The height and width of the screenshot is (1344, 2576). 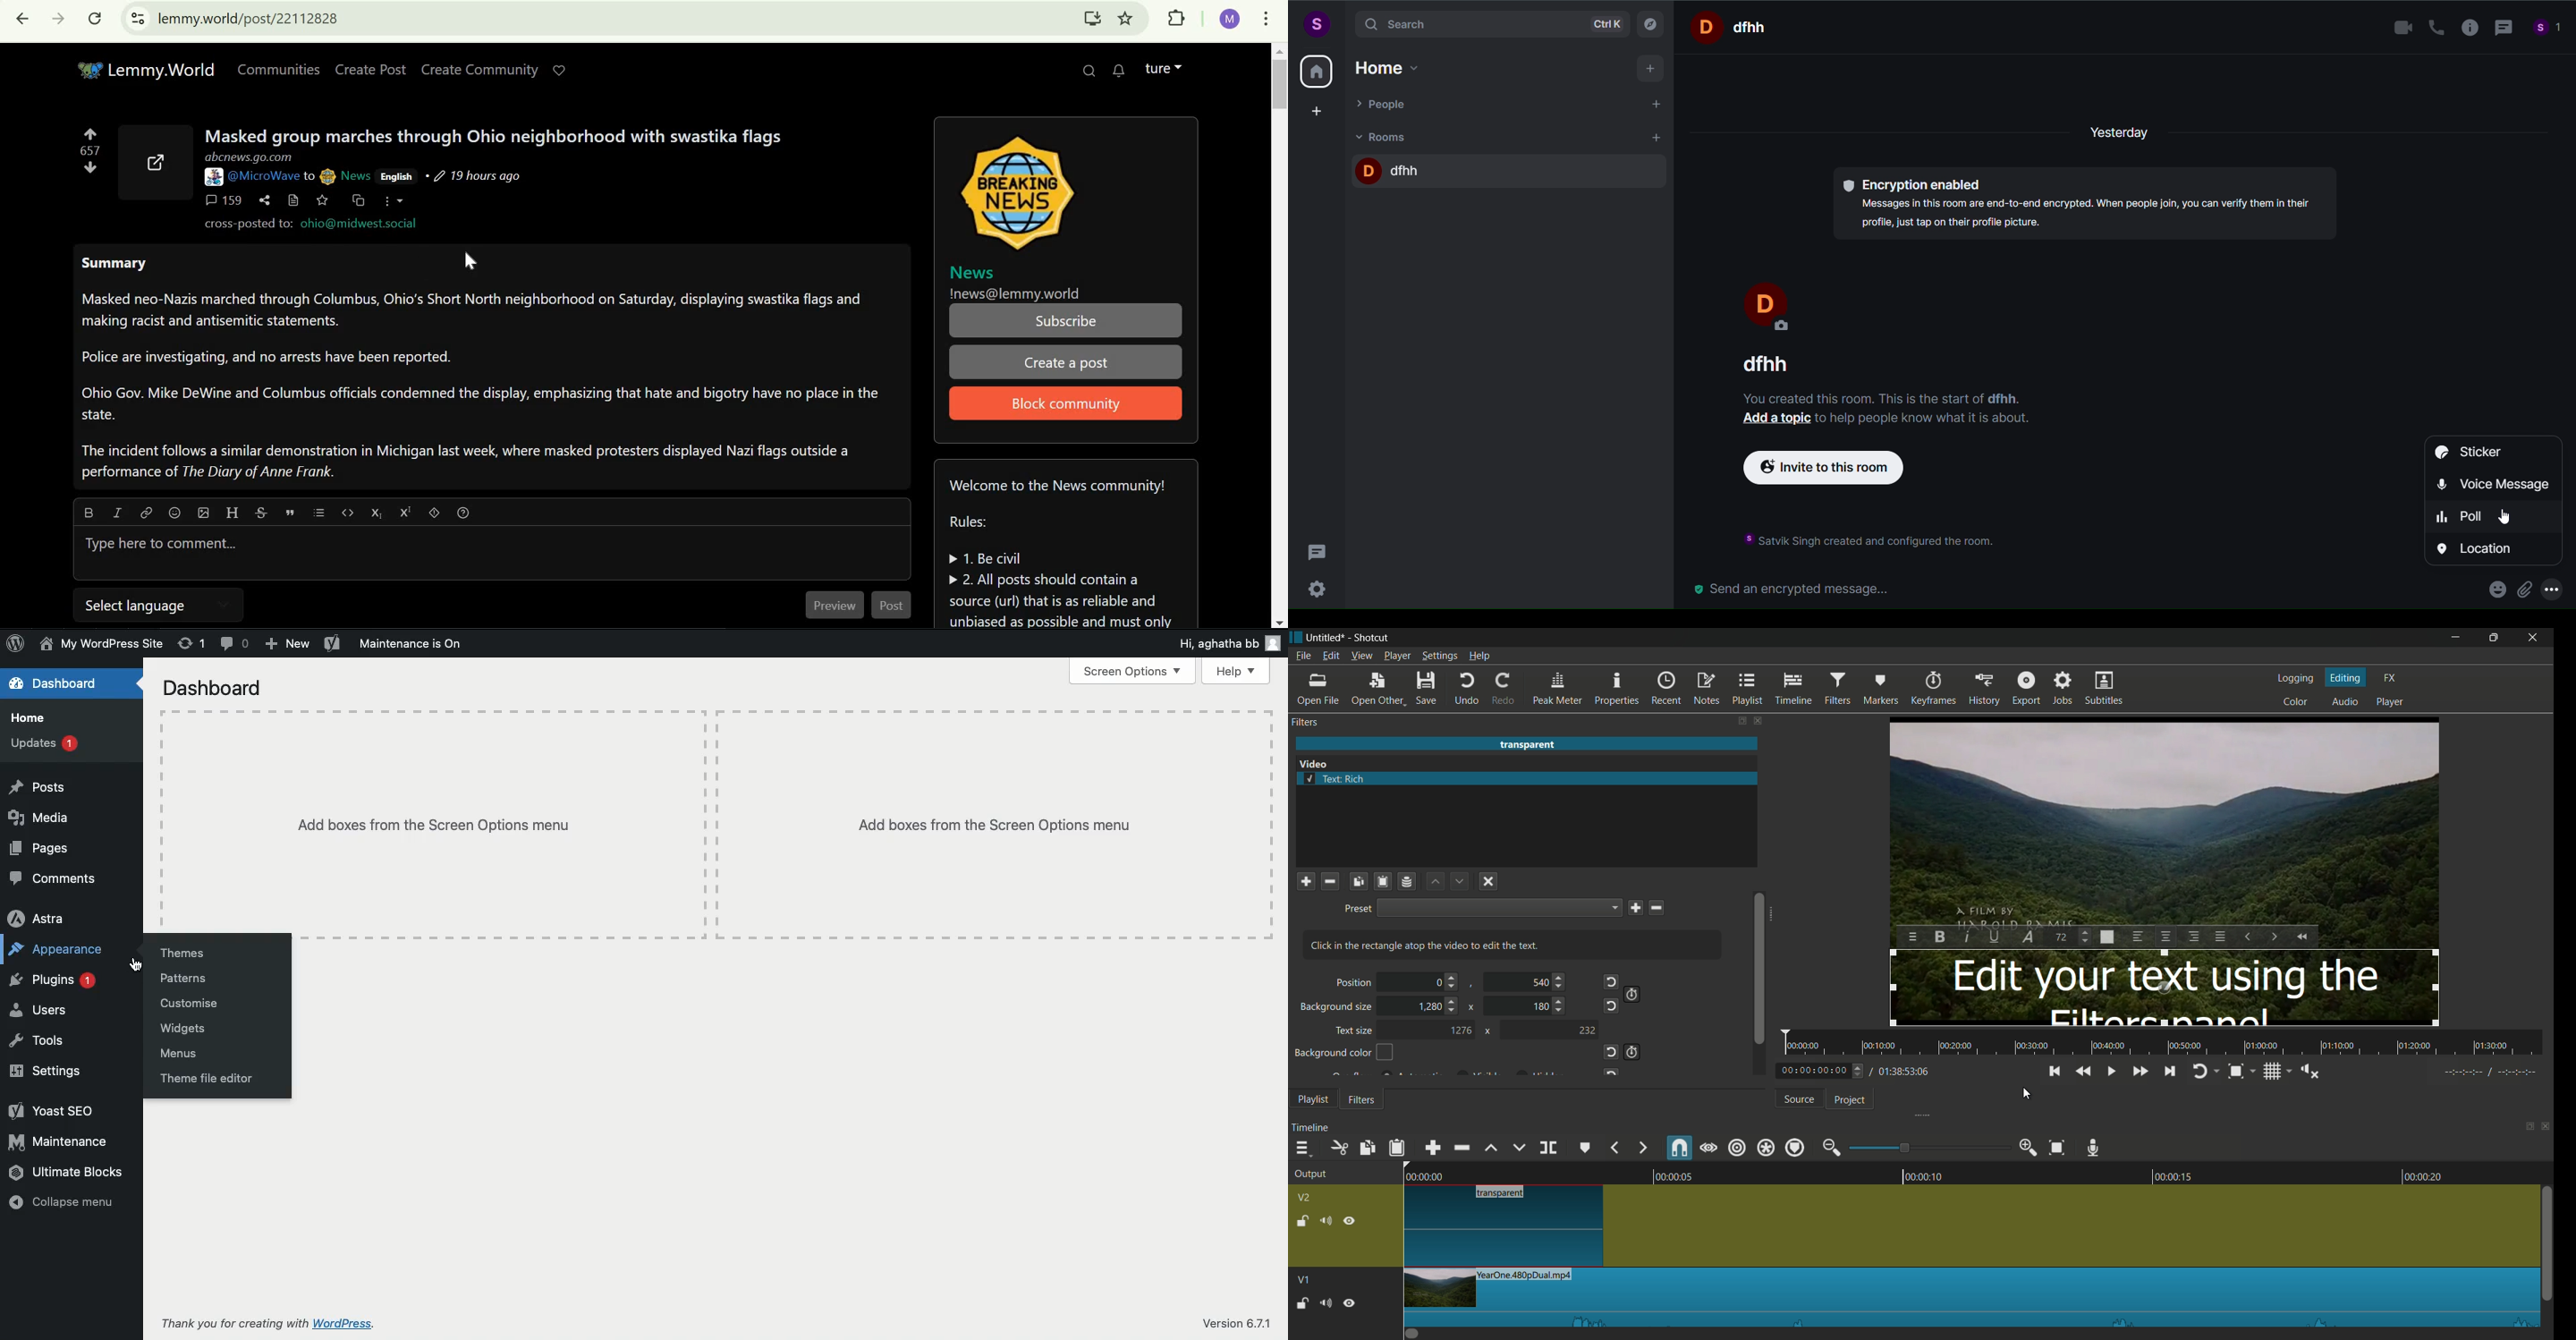 What do you see at coordinates (1391, 168) in the screenshot?
I see `room name` at bounding box center [1391, 168].